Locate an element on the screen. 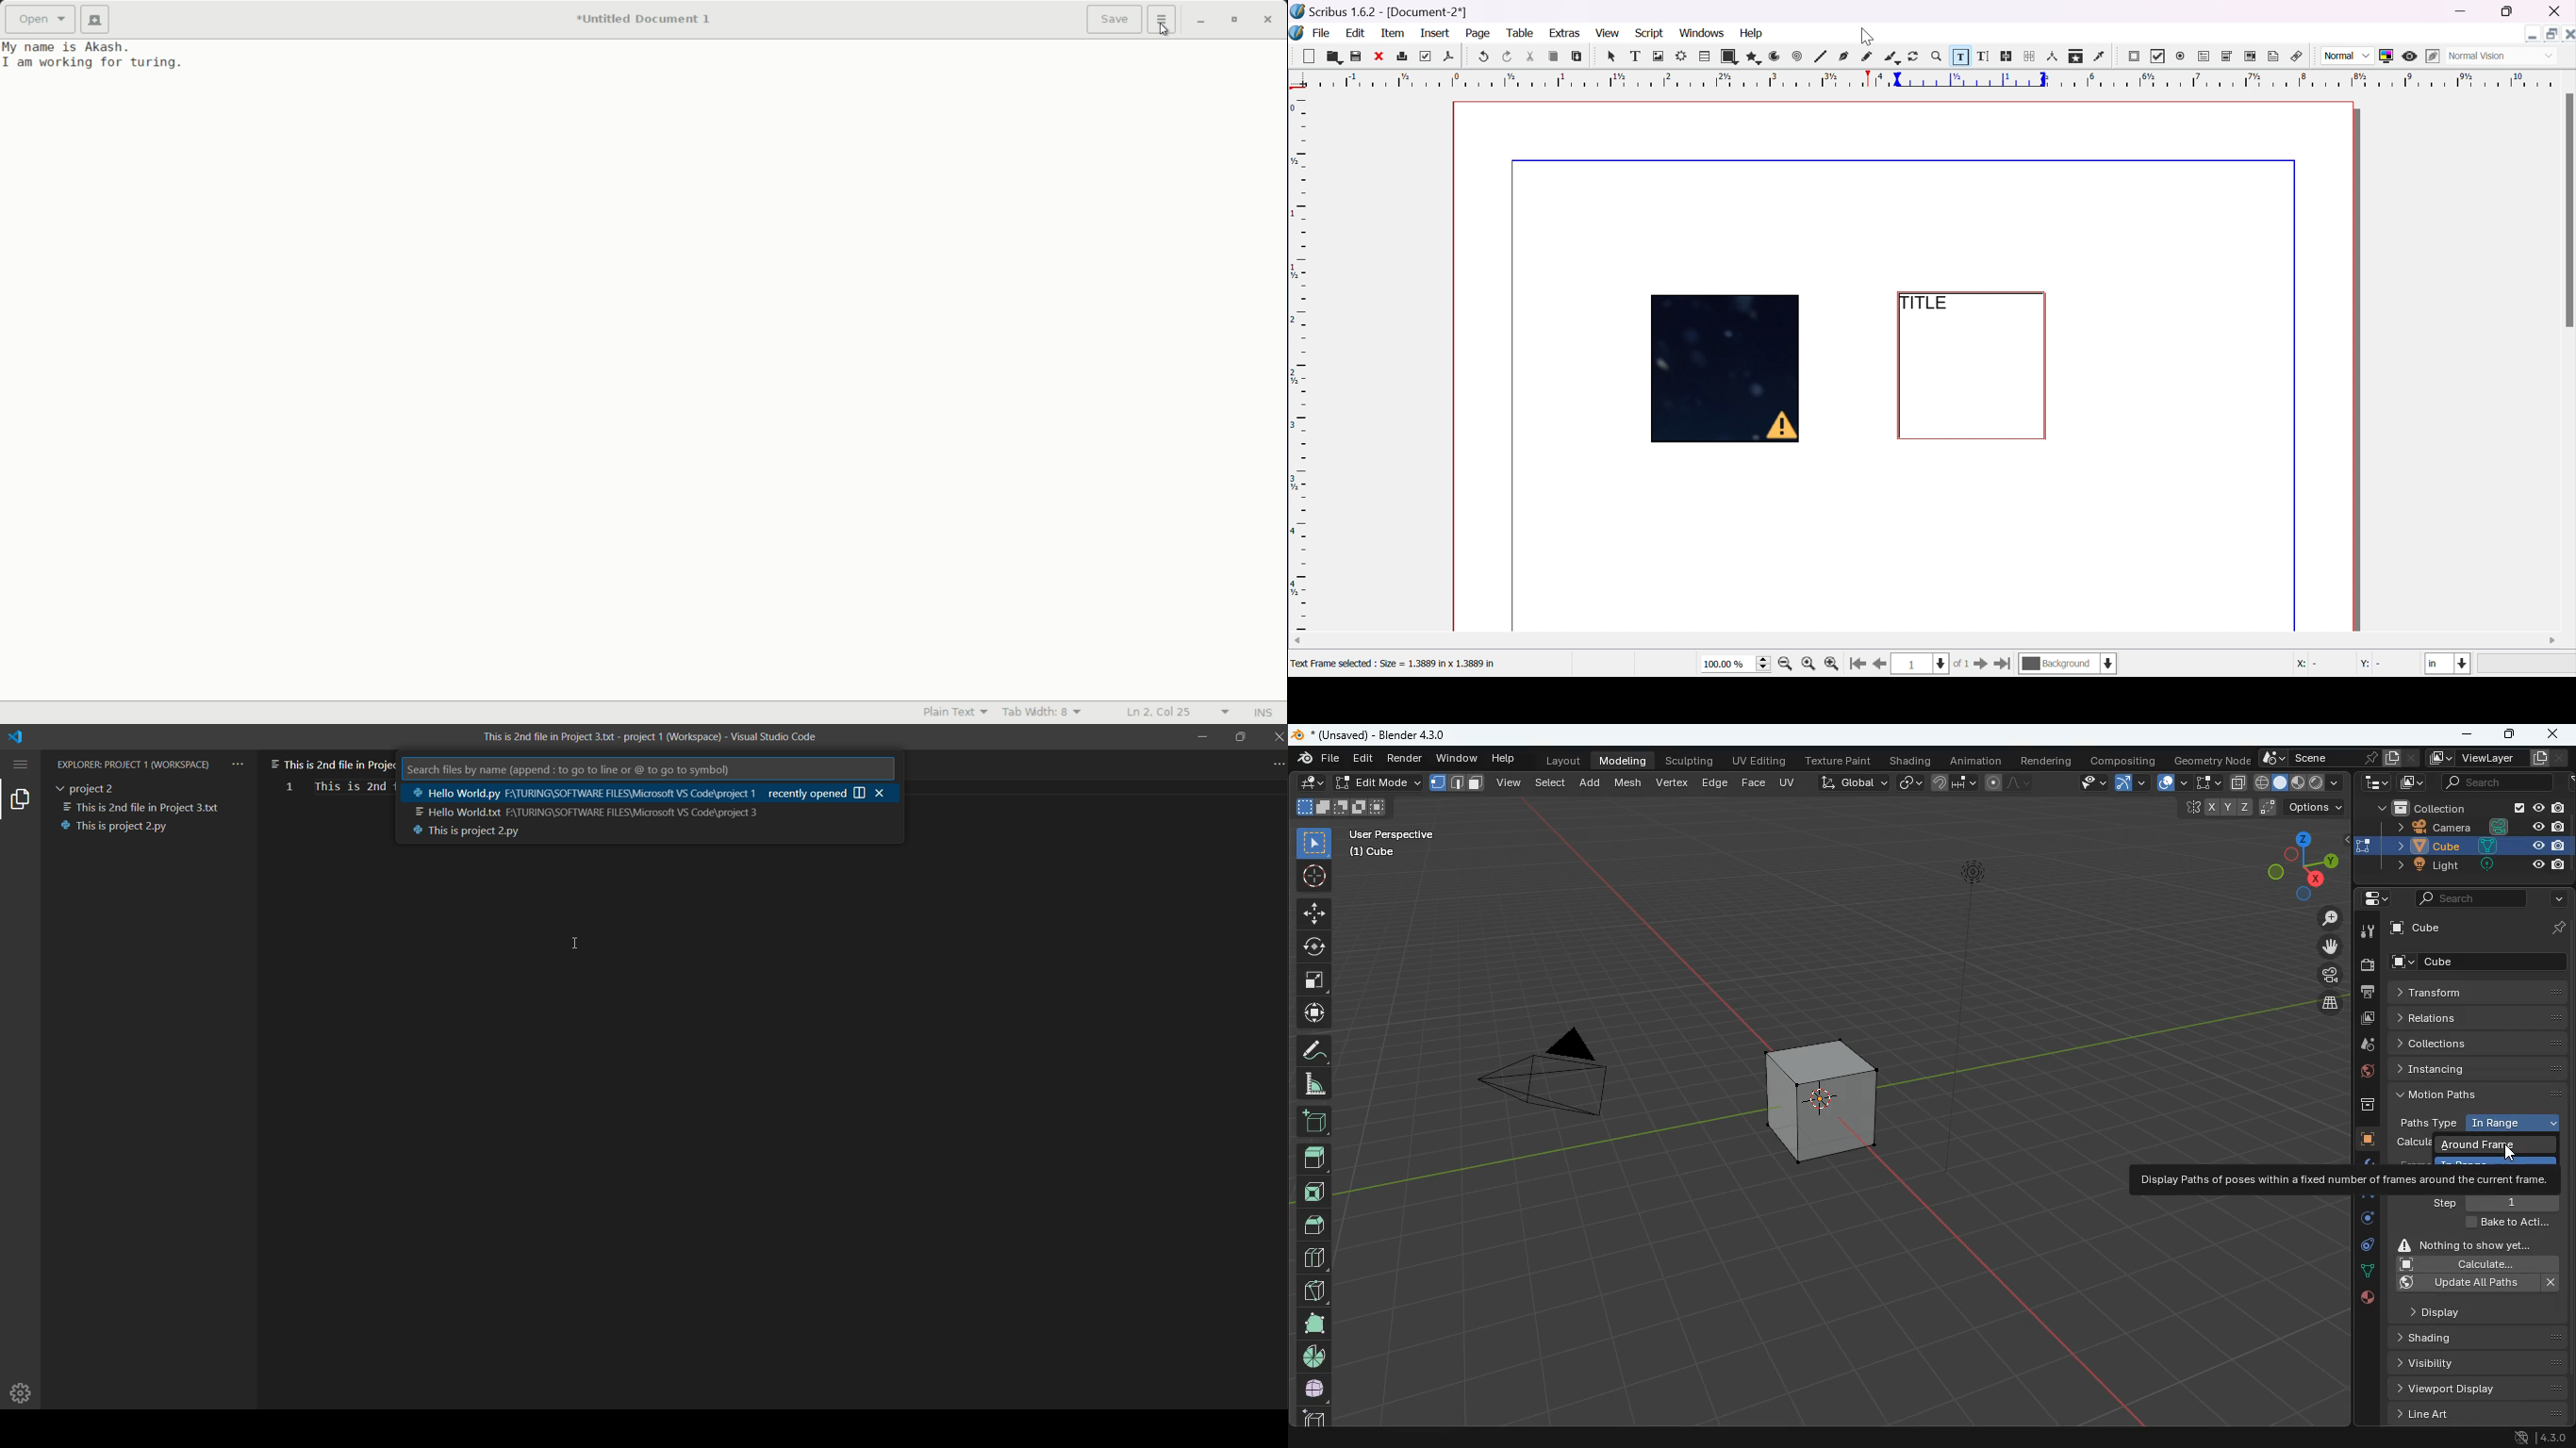 The image size is (2576, 1456). add is located at coordinates (1593, 781).